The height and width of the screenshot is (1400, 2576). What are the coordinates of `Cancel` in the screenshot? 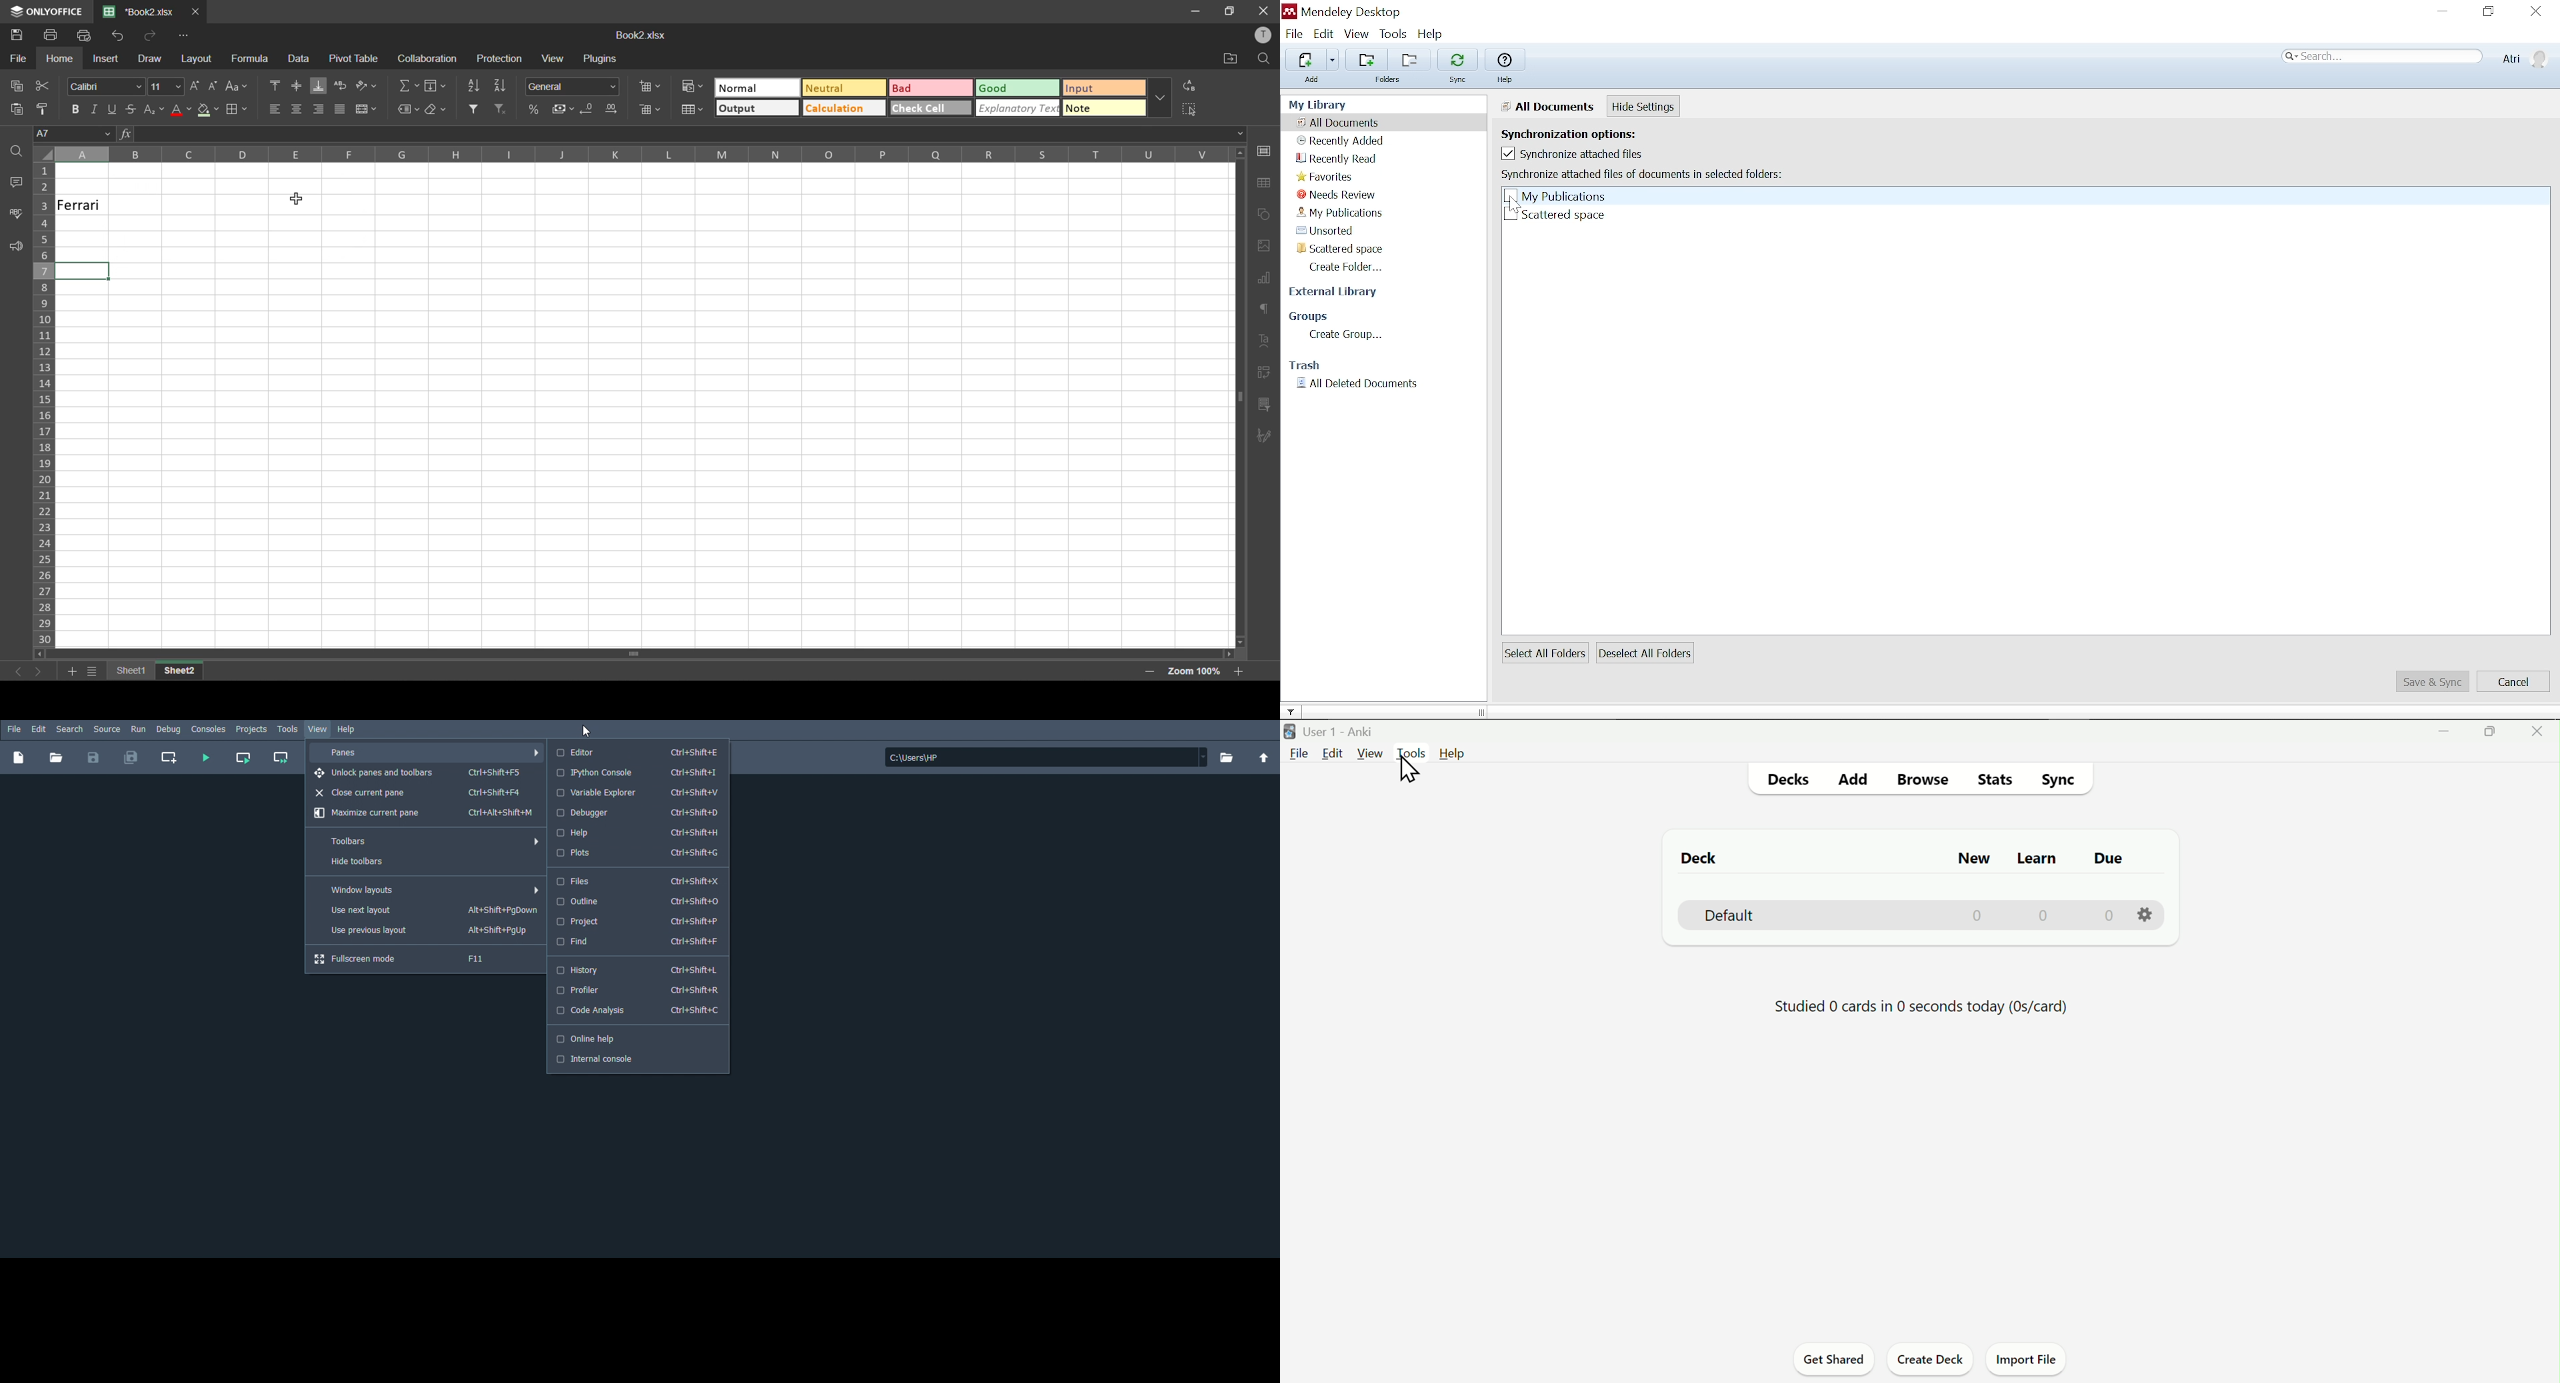 It's located at (2515, 682).